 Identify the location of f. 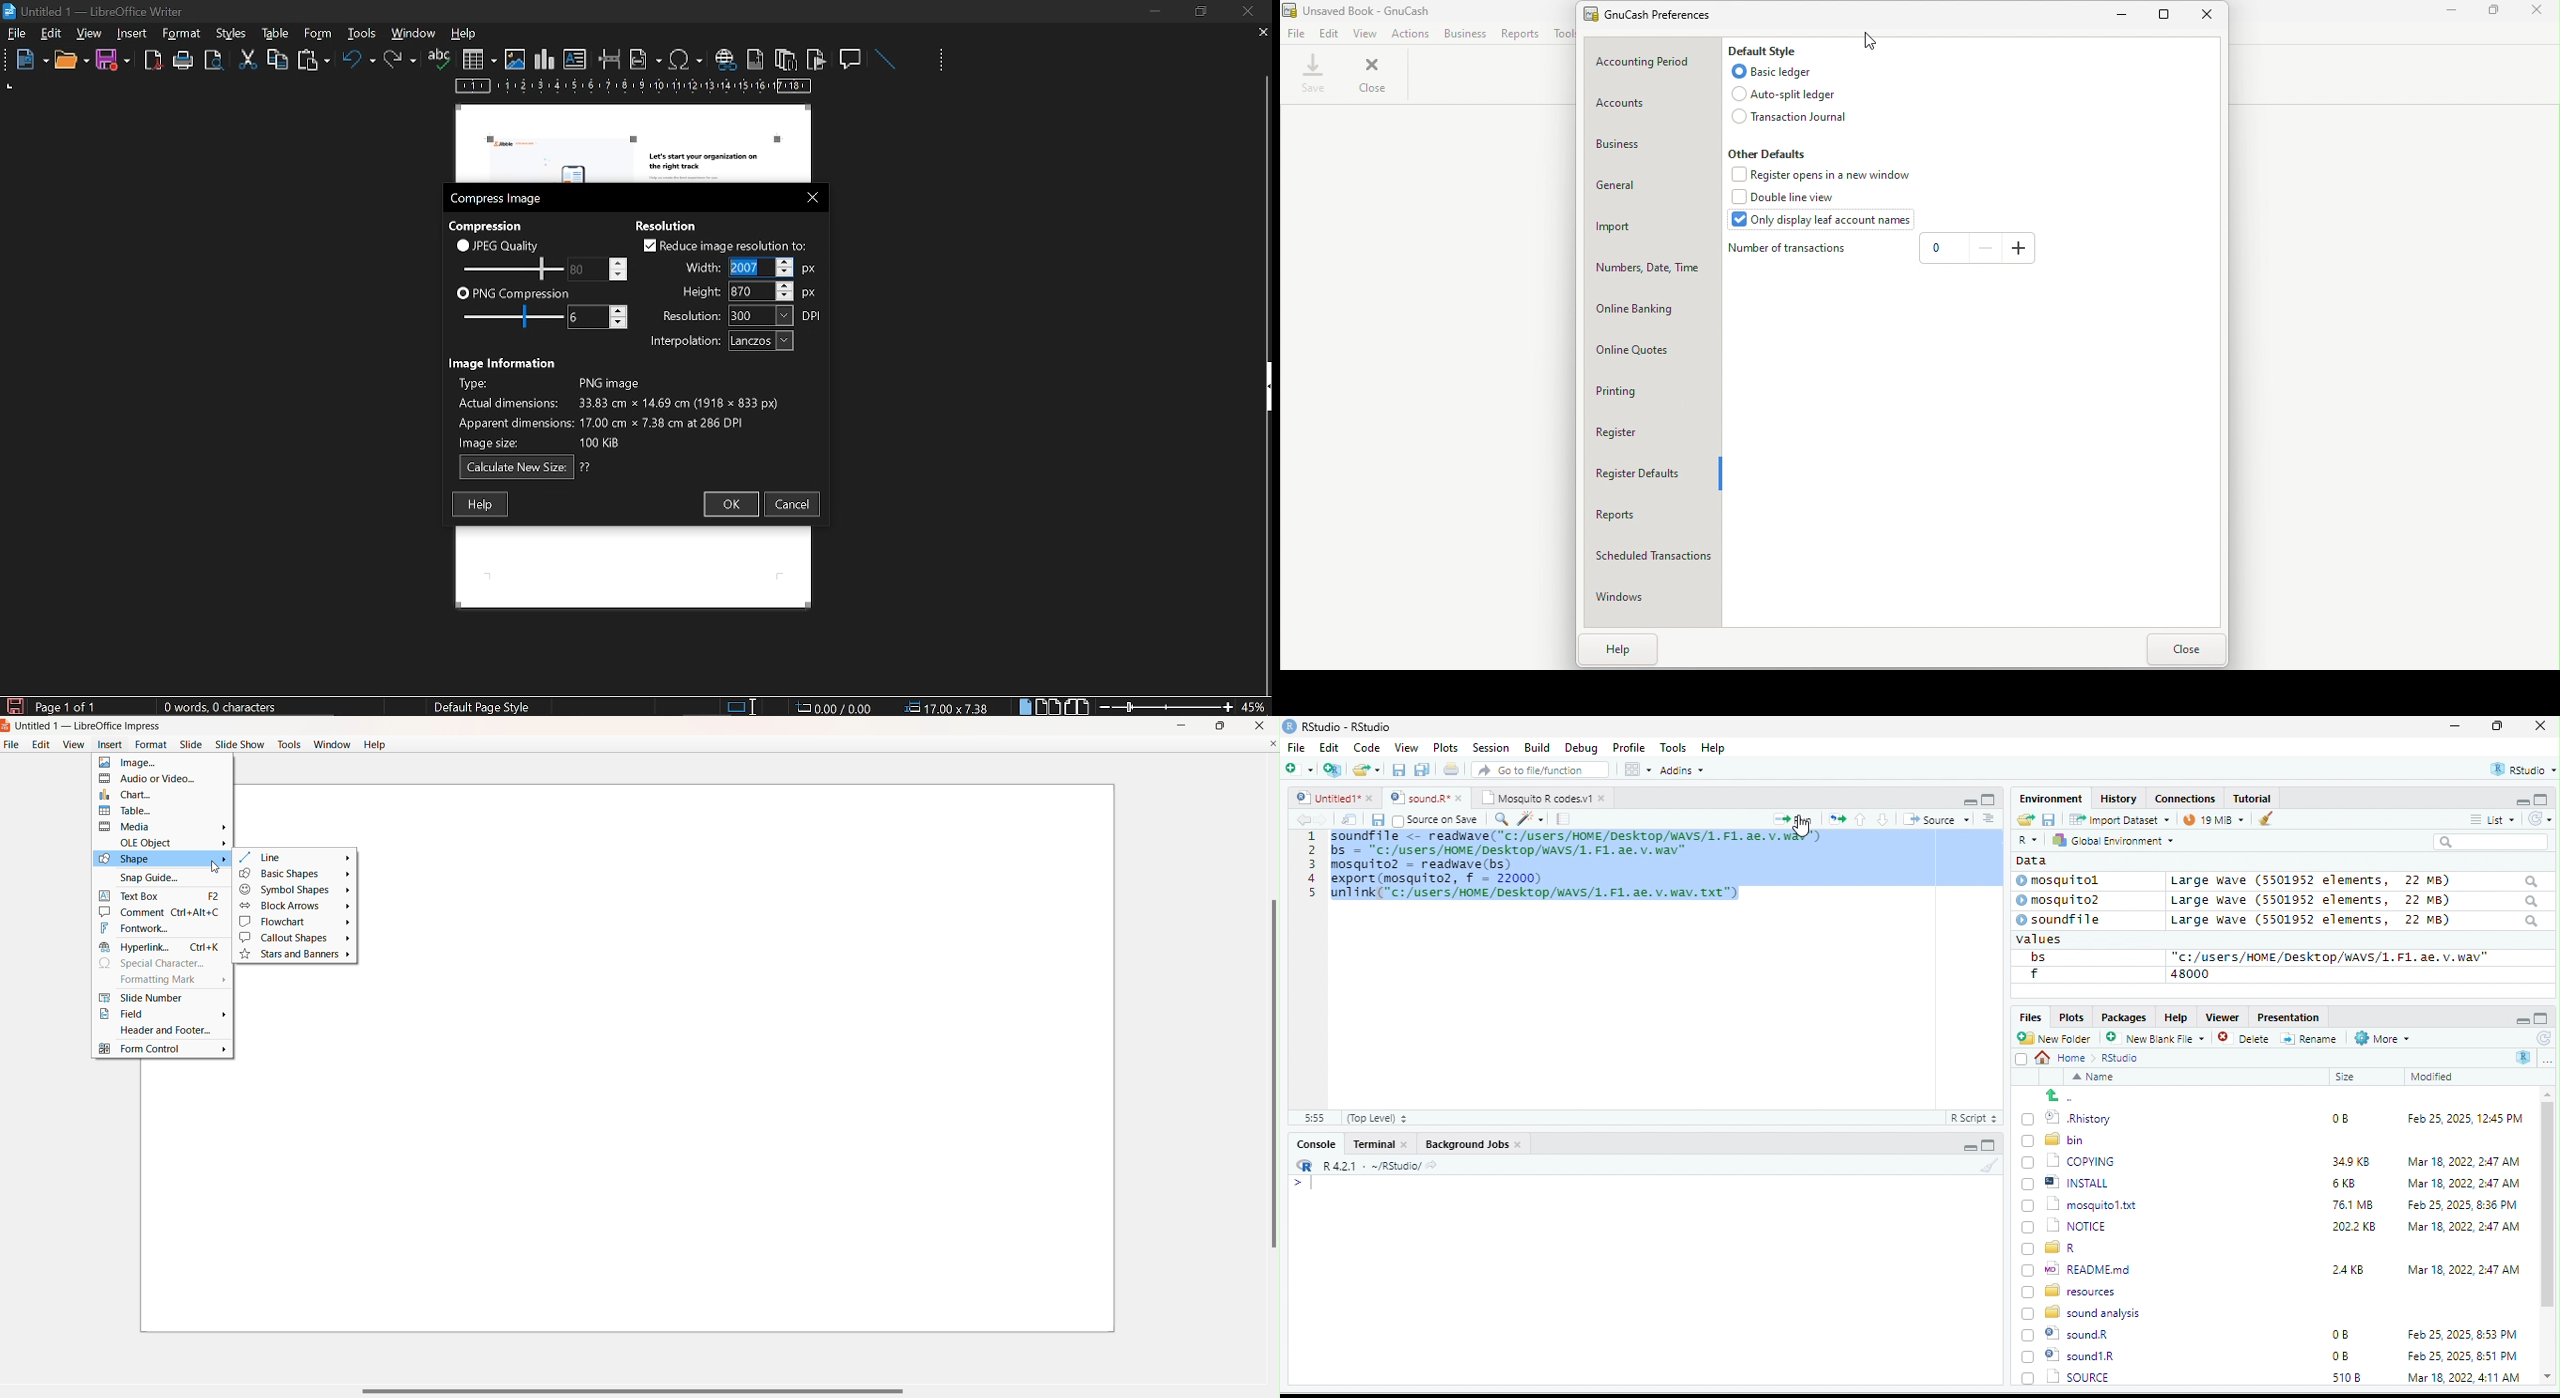
(2034, 974).